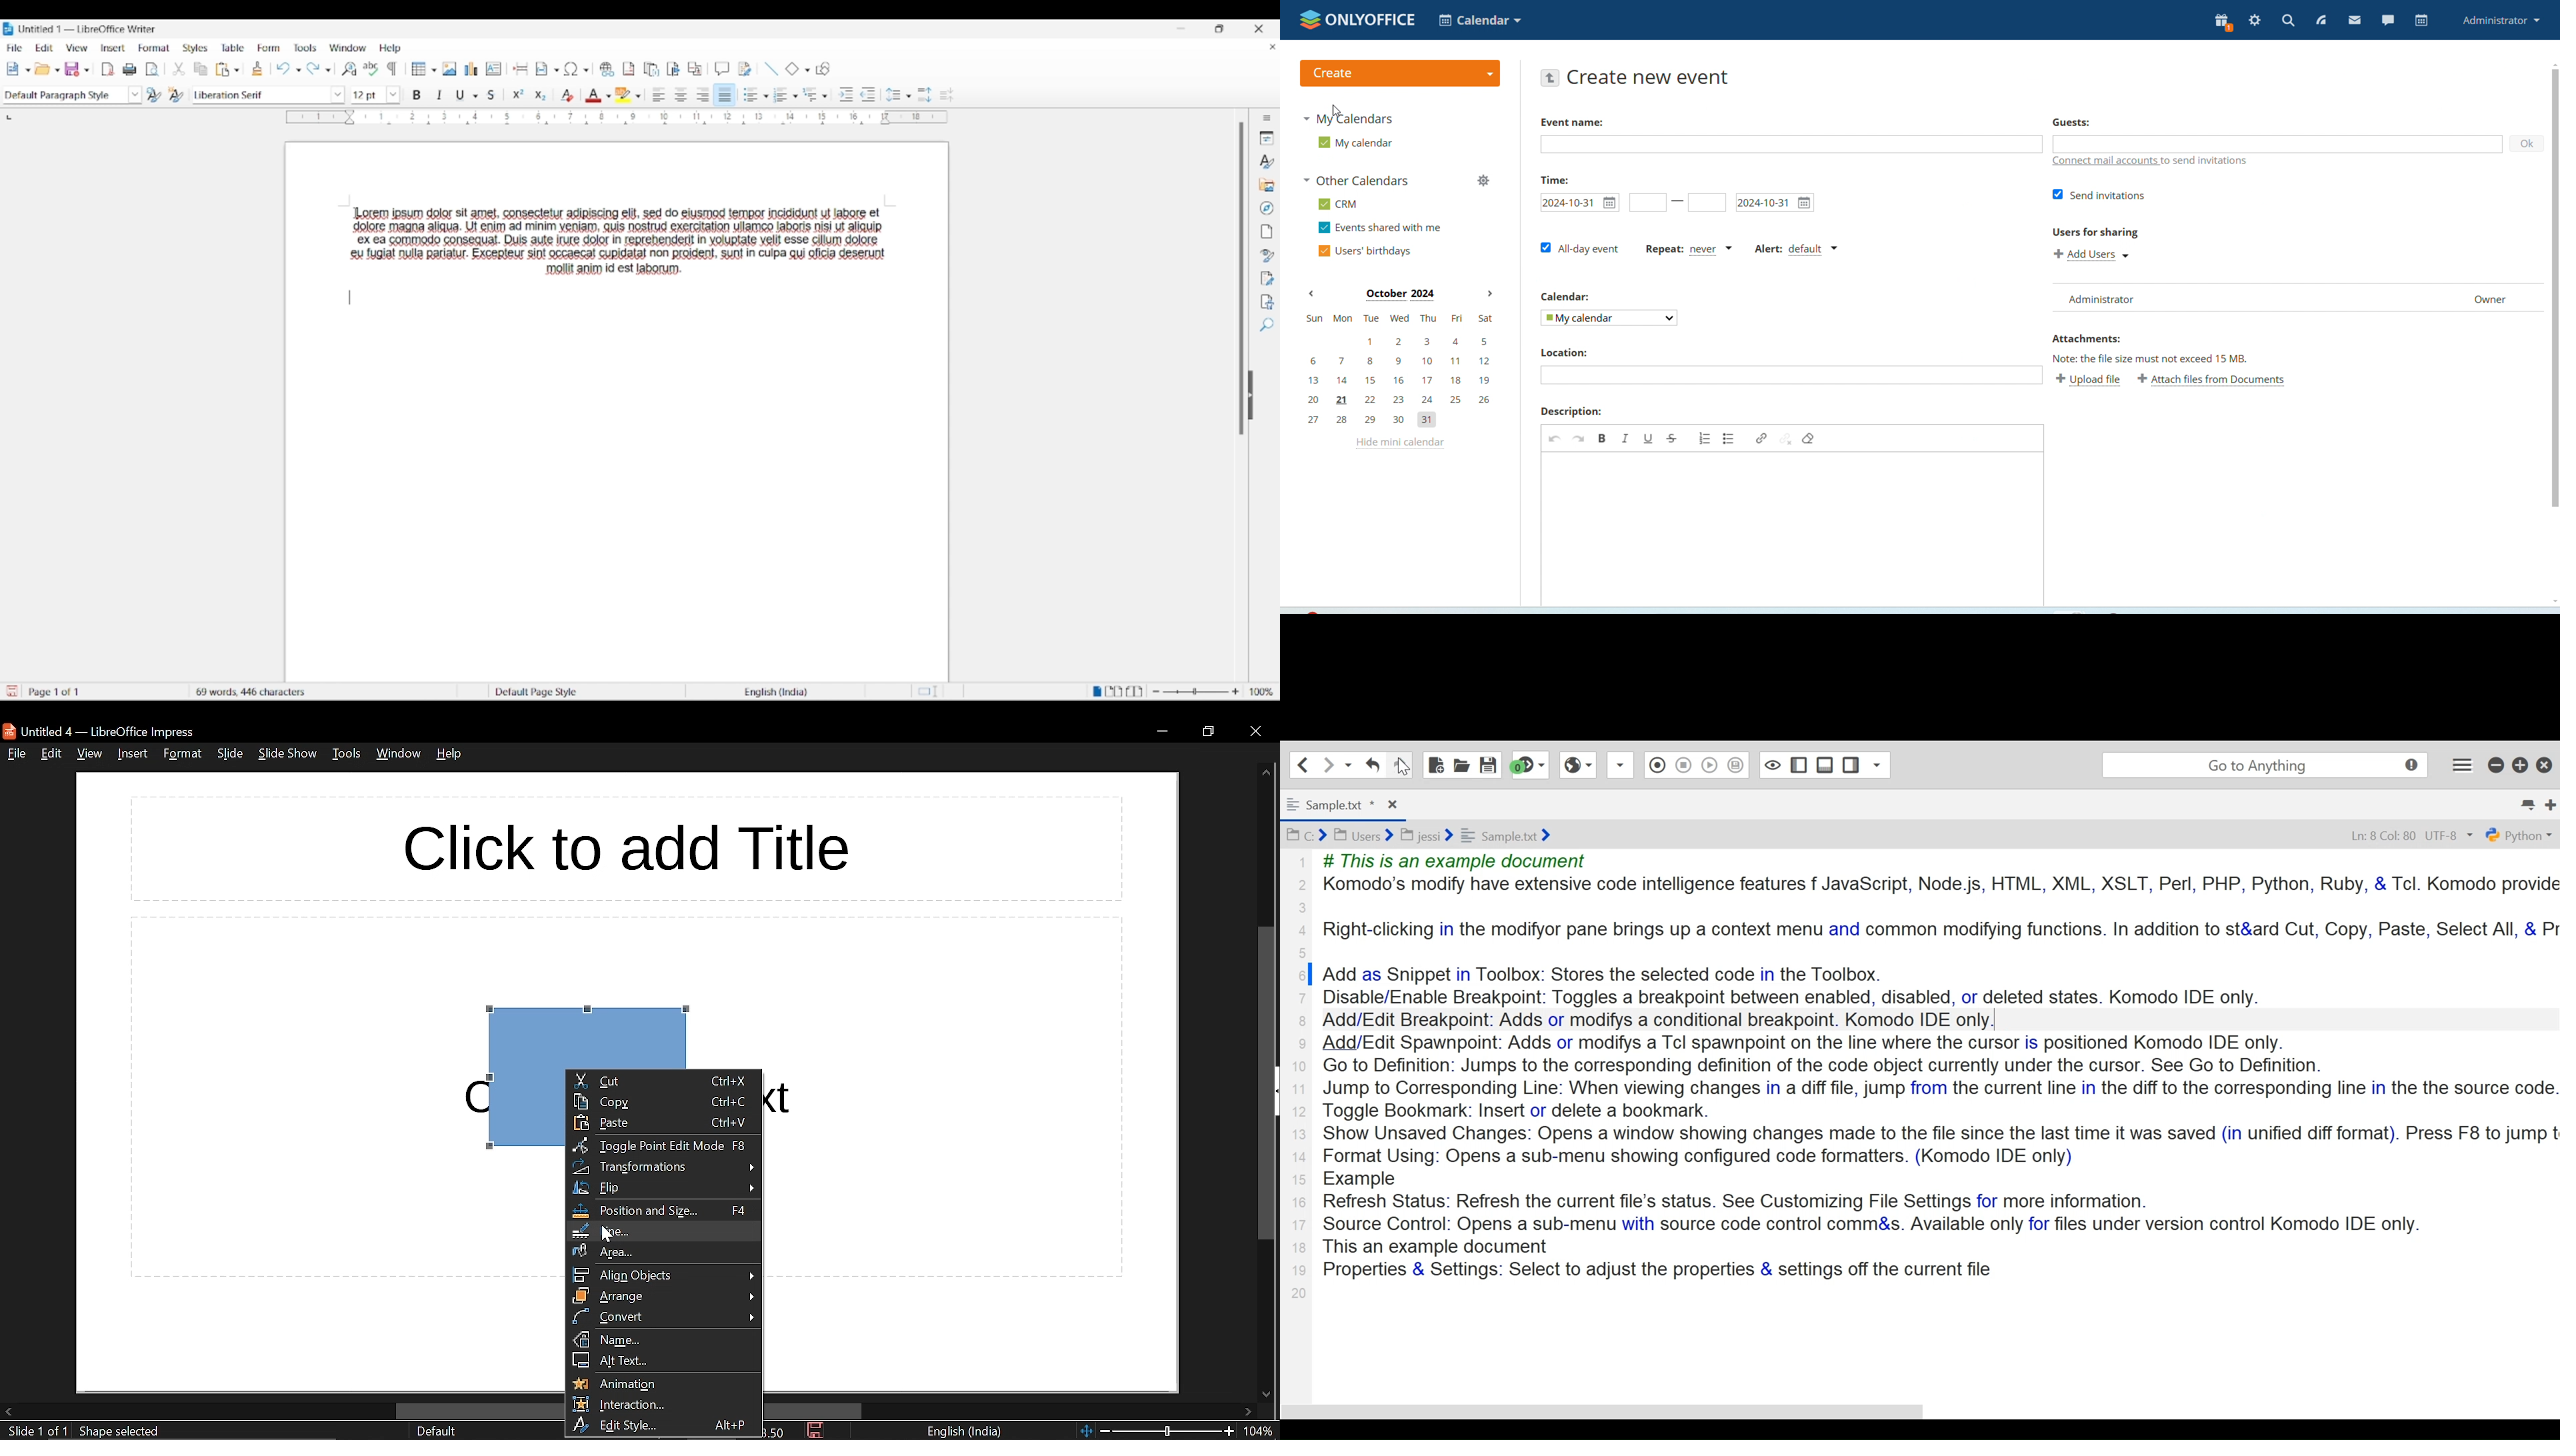 The width and height of the screenshot is (2576, 1456). Describe the element at coordinates (1208, 731) in the screenshot. I see `restore down` at that location.